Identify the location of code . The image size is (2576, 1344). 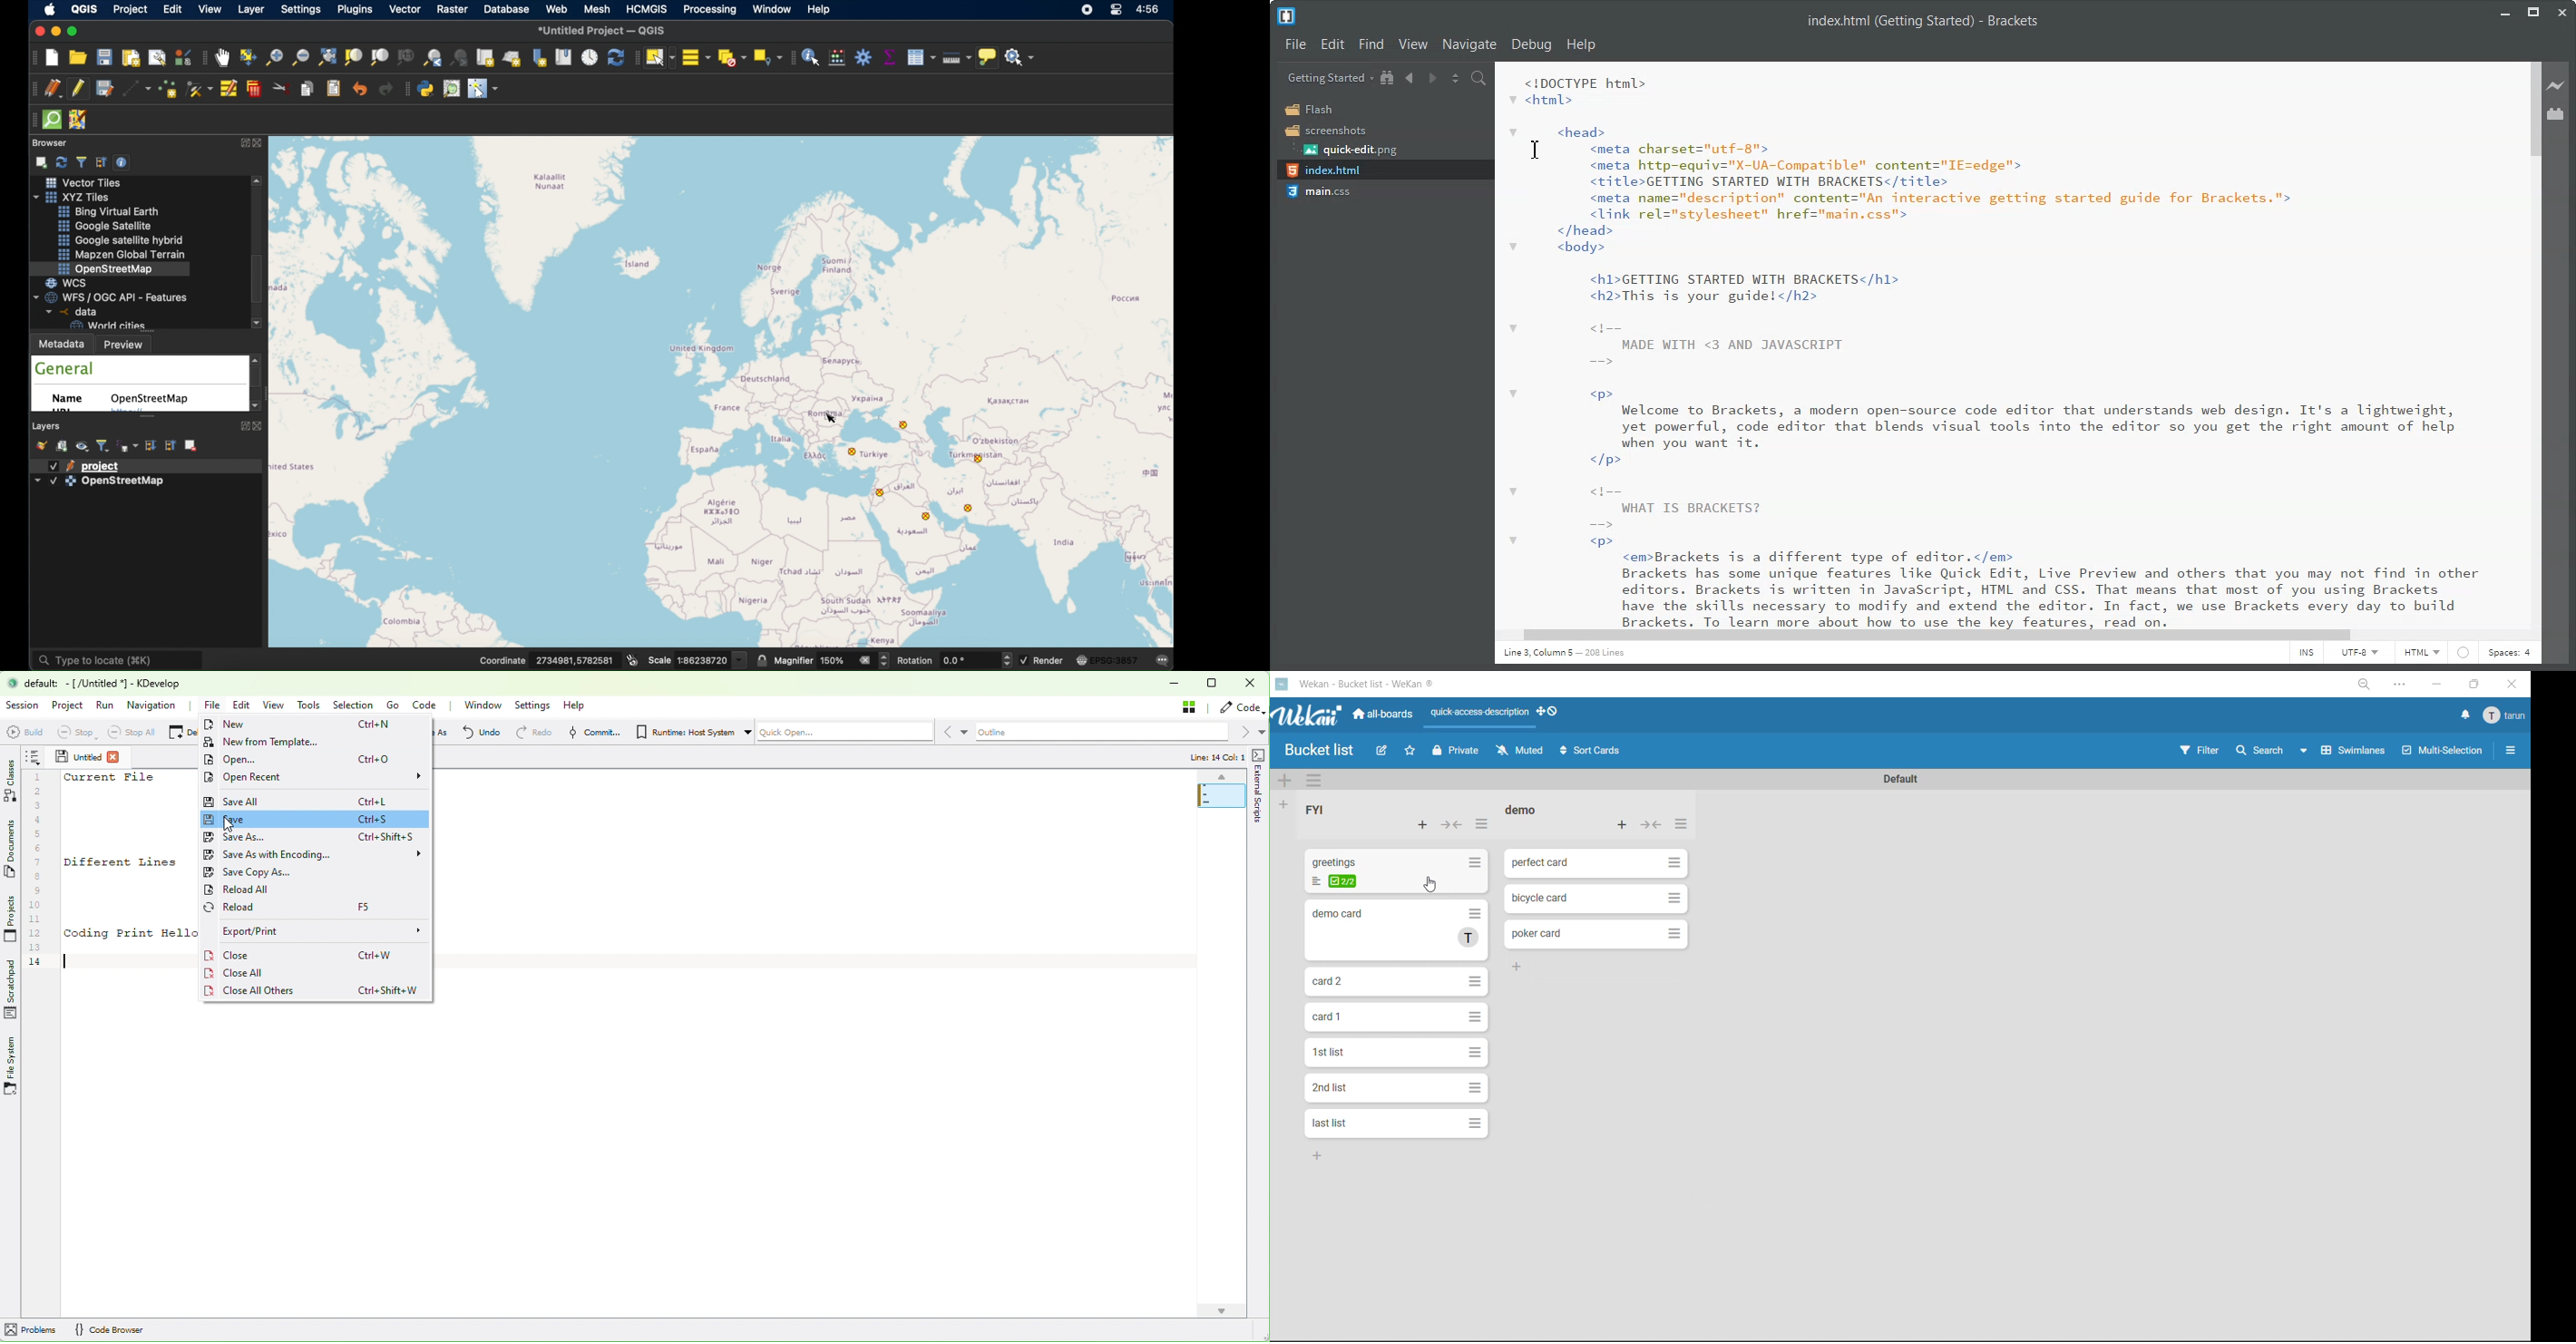
(2005, 345).